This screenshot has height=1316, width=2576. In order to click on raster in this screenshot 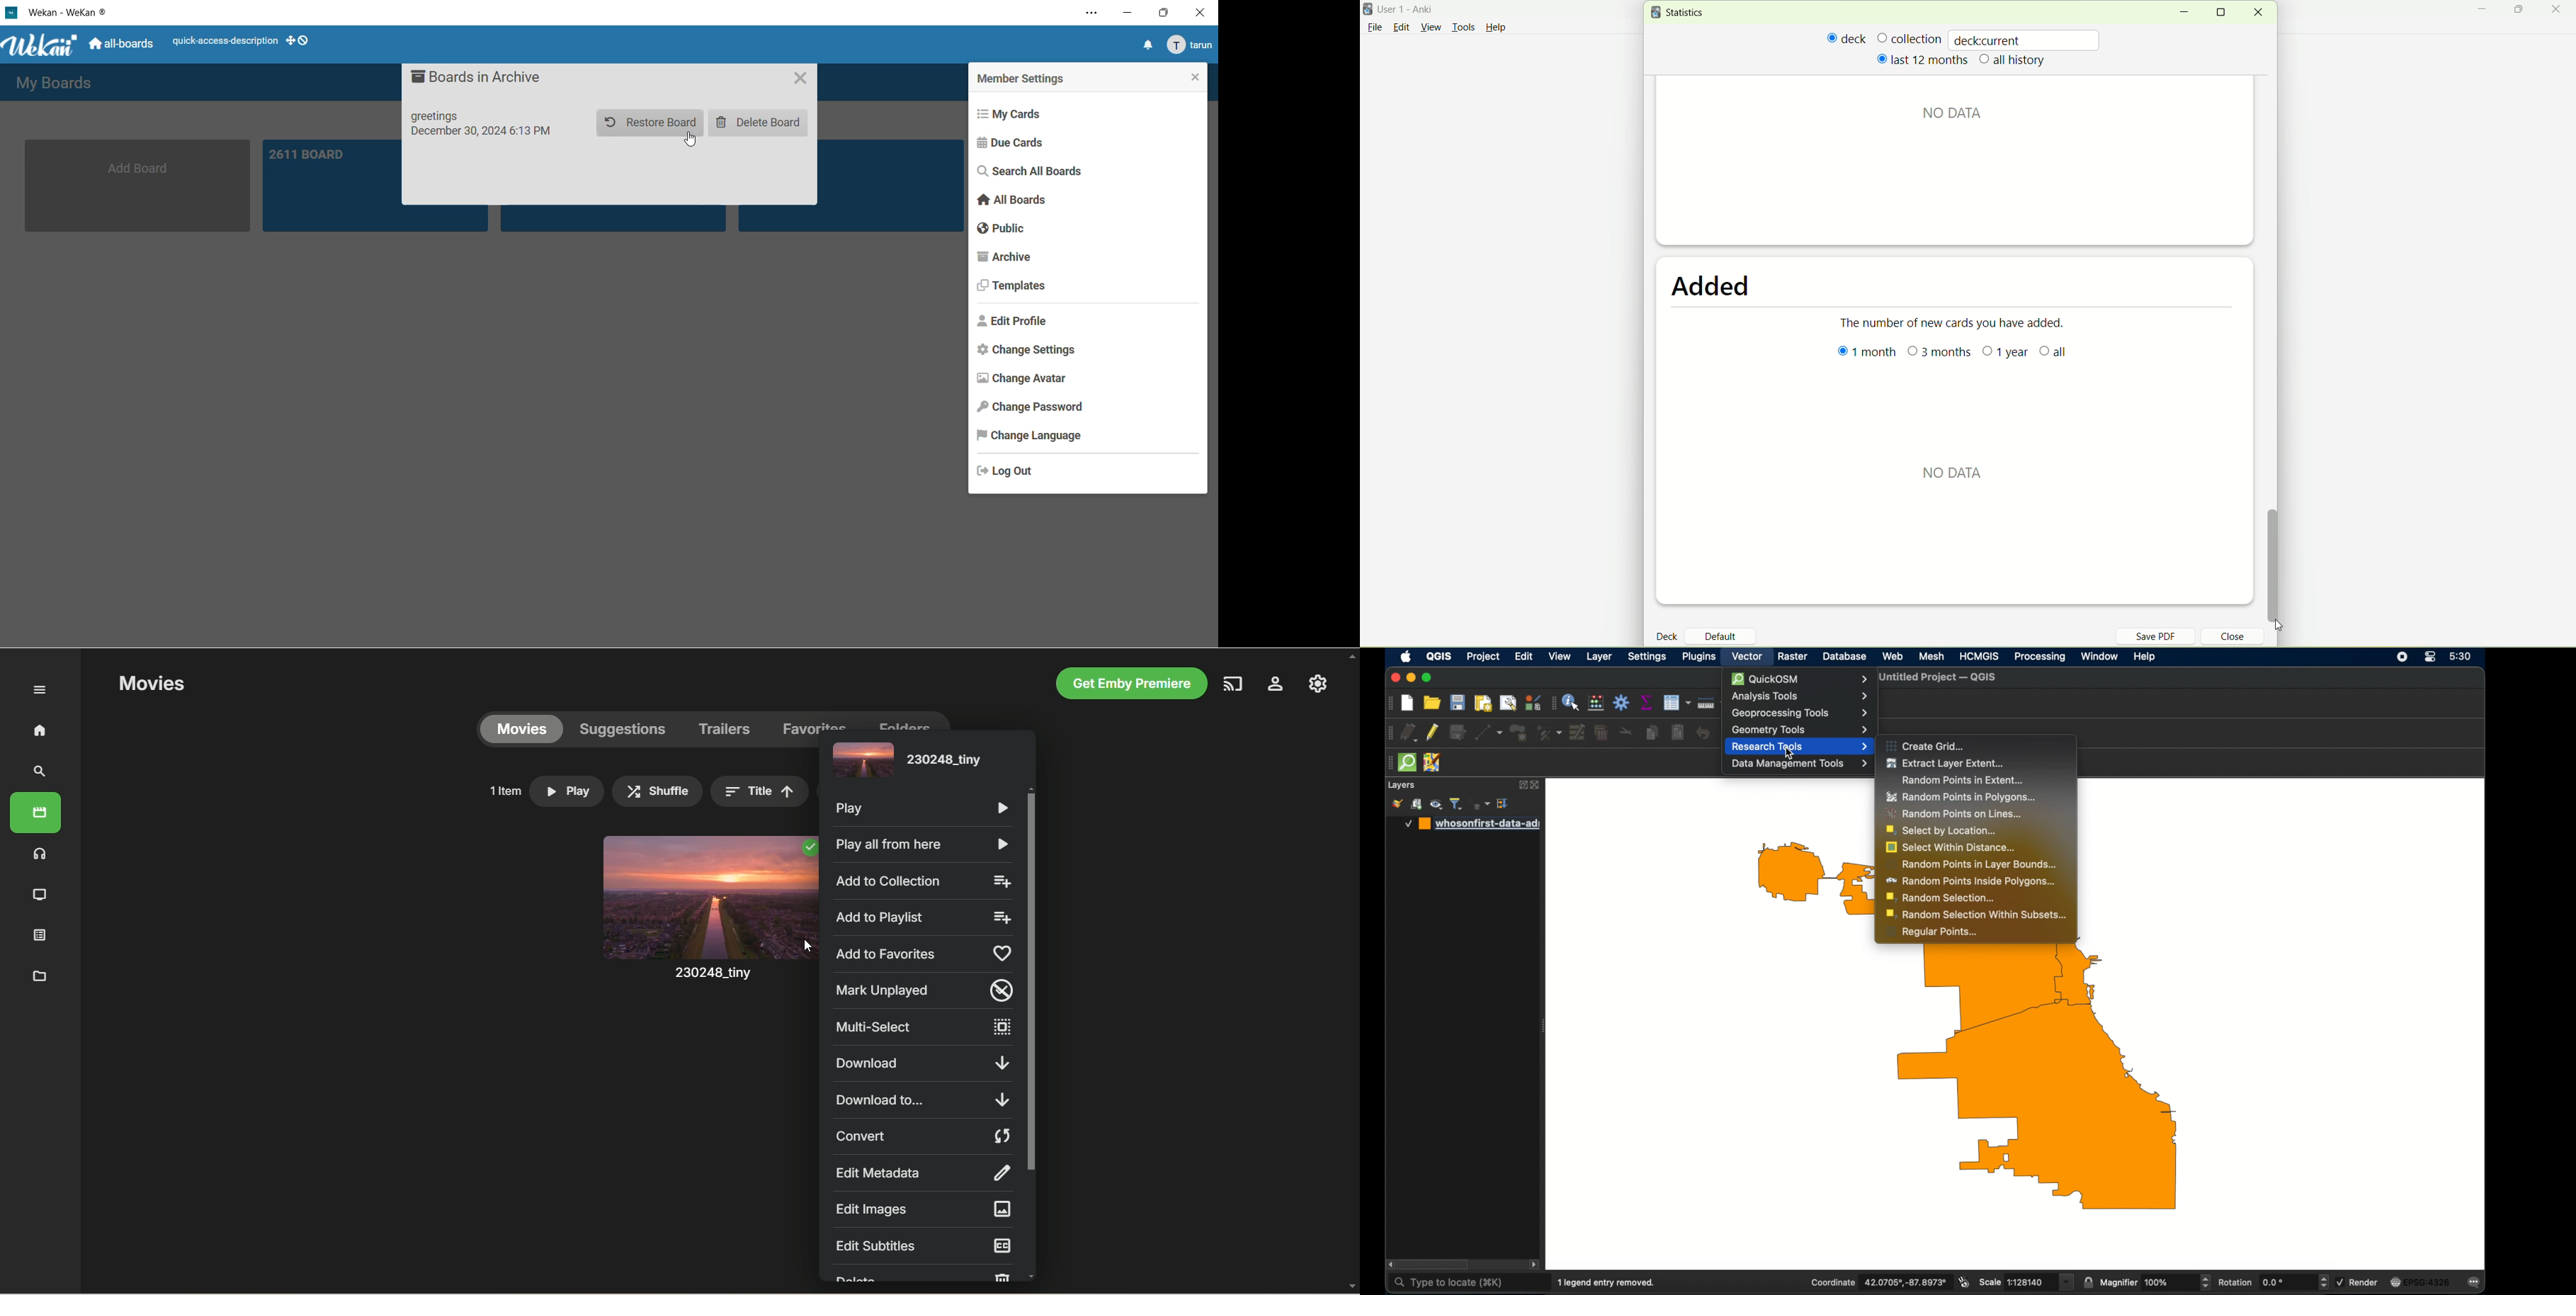, I will do `click(1792, 656)`.